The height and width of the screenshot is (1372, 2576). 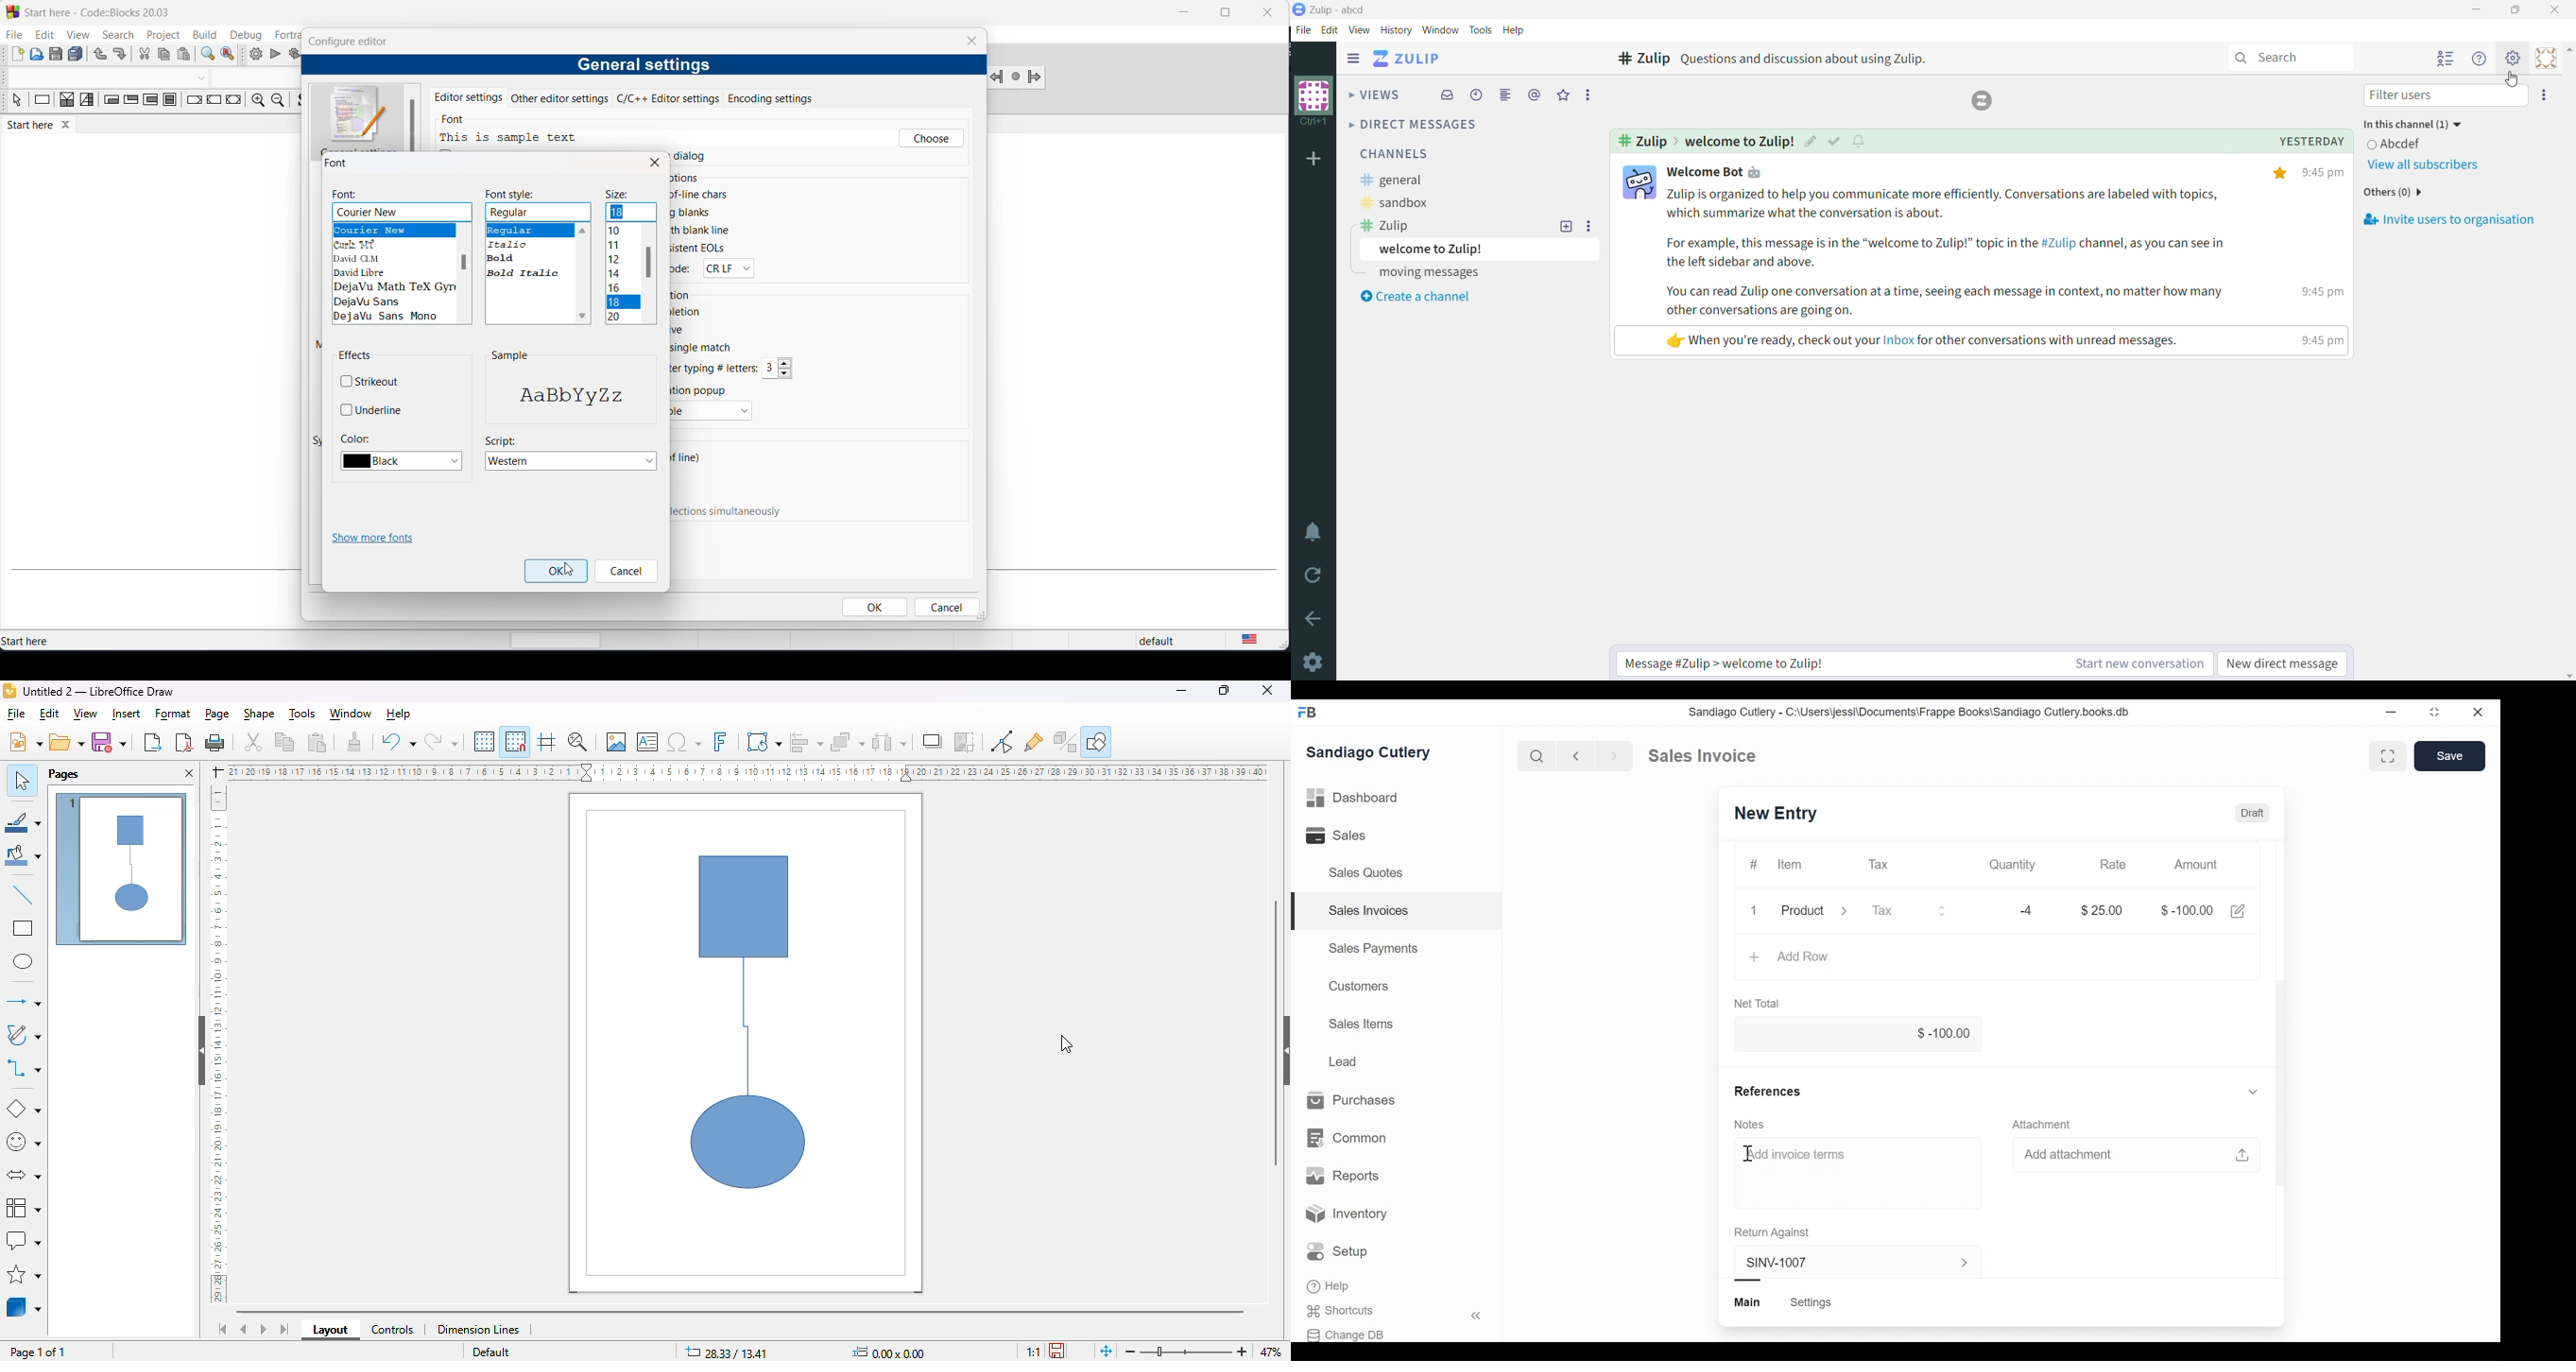 What do you see at coordinates (26, 1175) in the screenshot?
I see `block arrows` at bounding box center [26, 1175].